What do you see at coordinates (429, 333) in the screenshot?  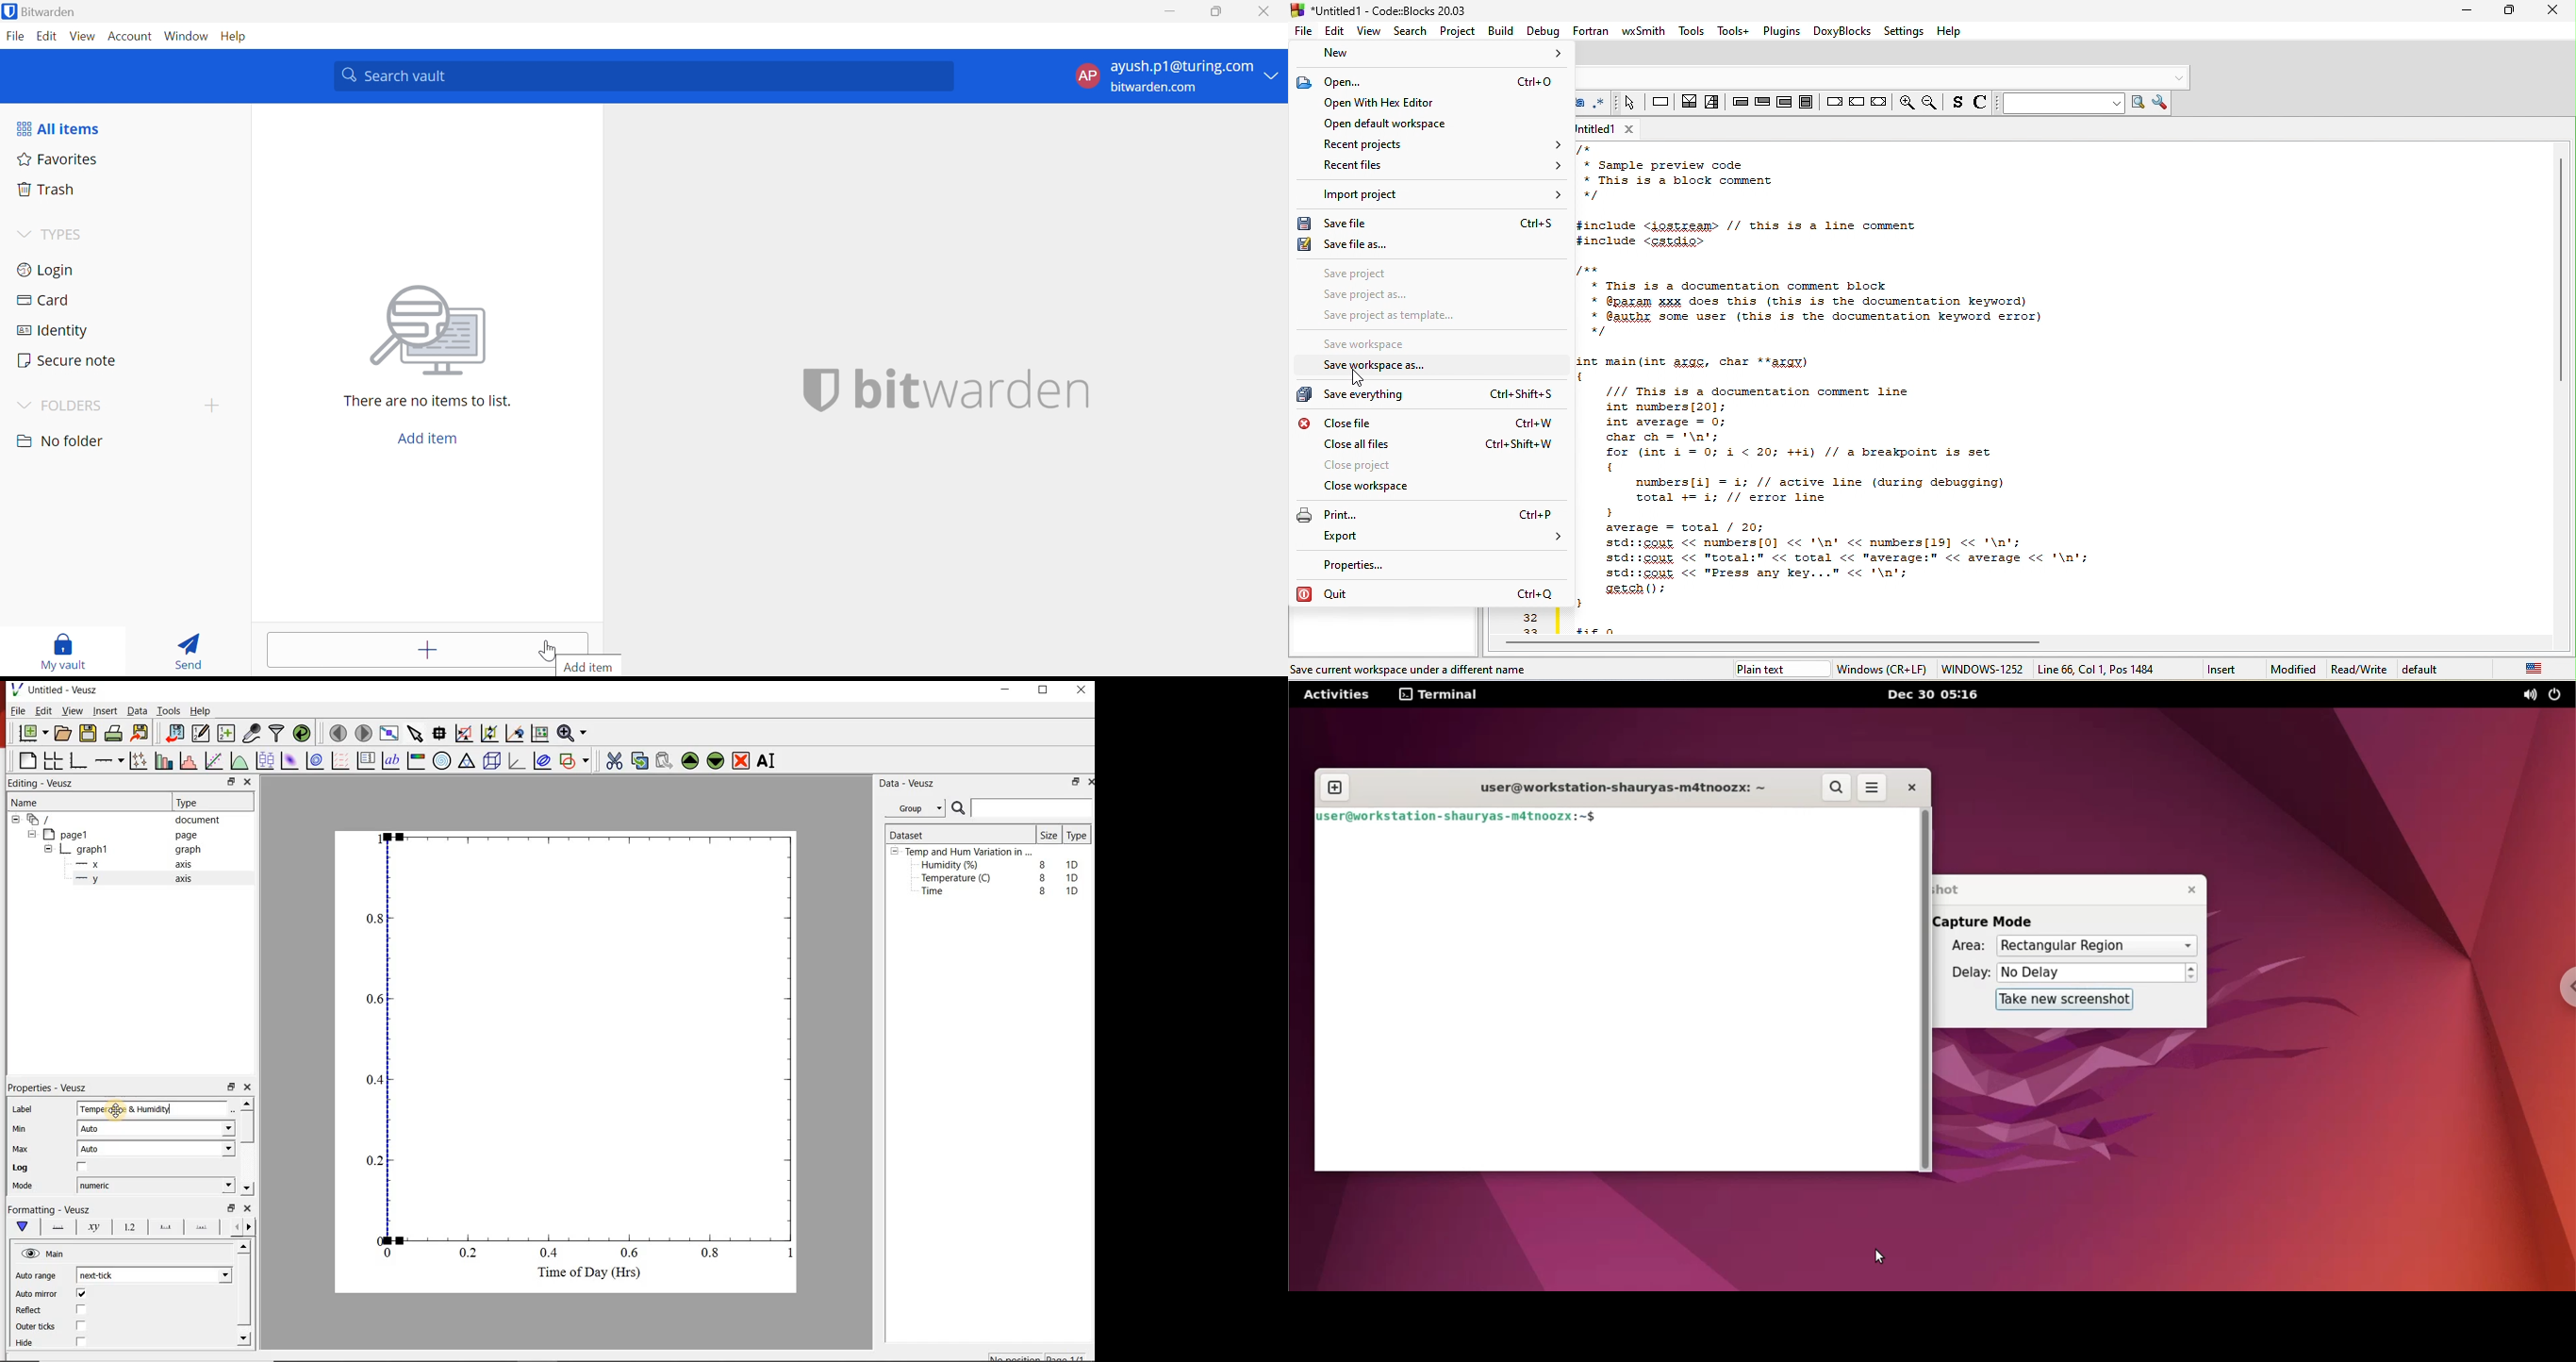 I see `image` at bounding box center [429, 333].